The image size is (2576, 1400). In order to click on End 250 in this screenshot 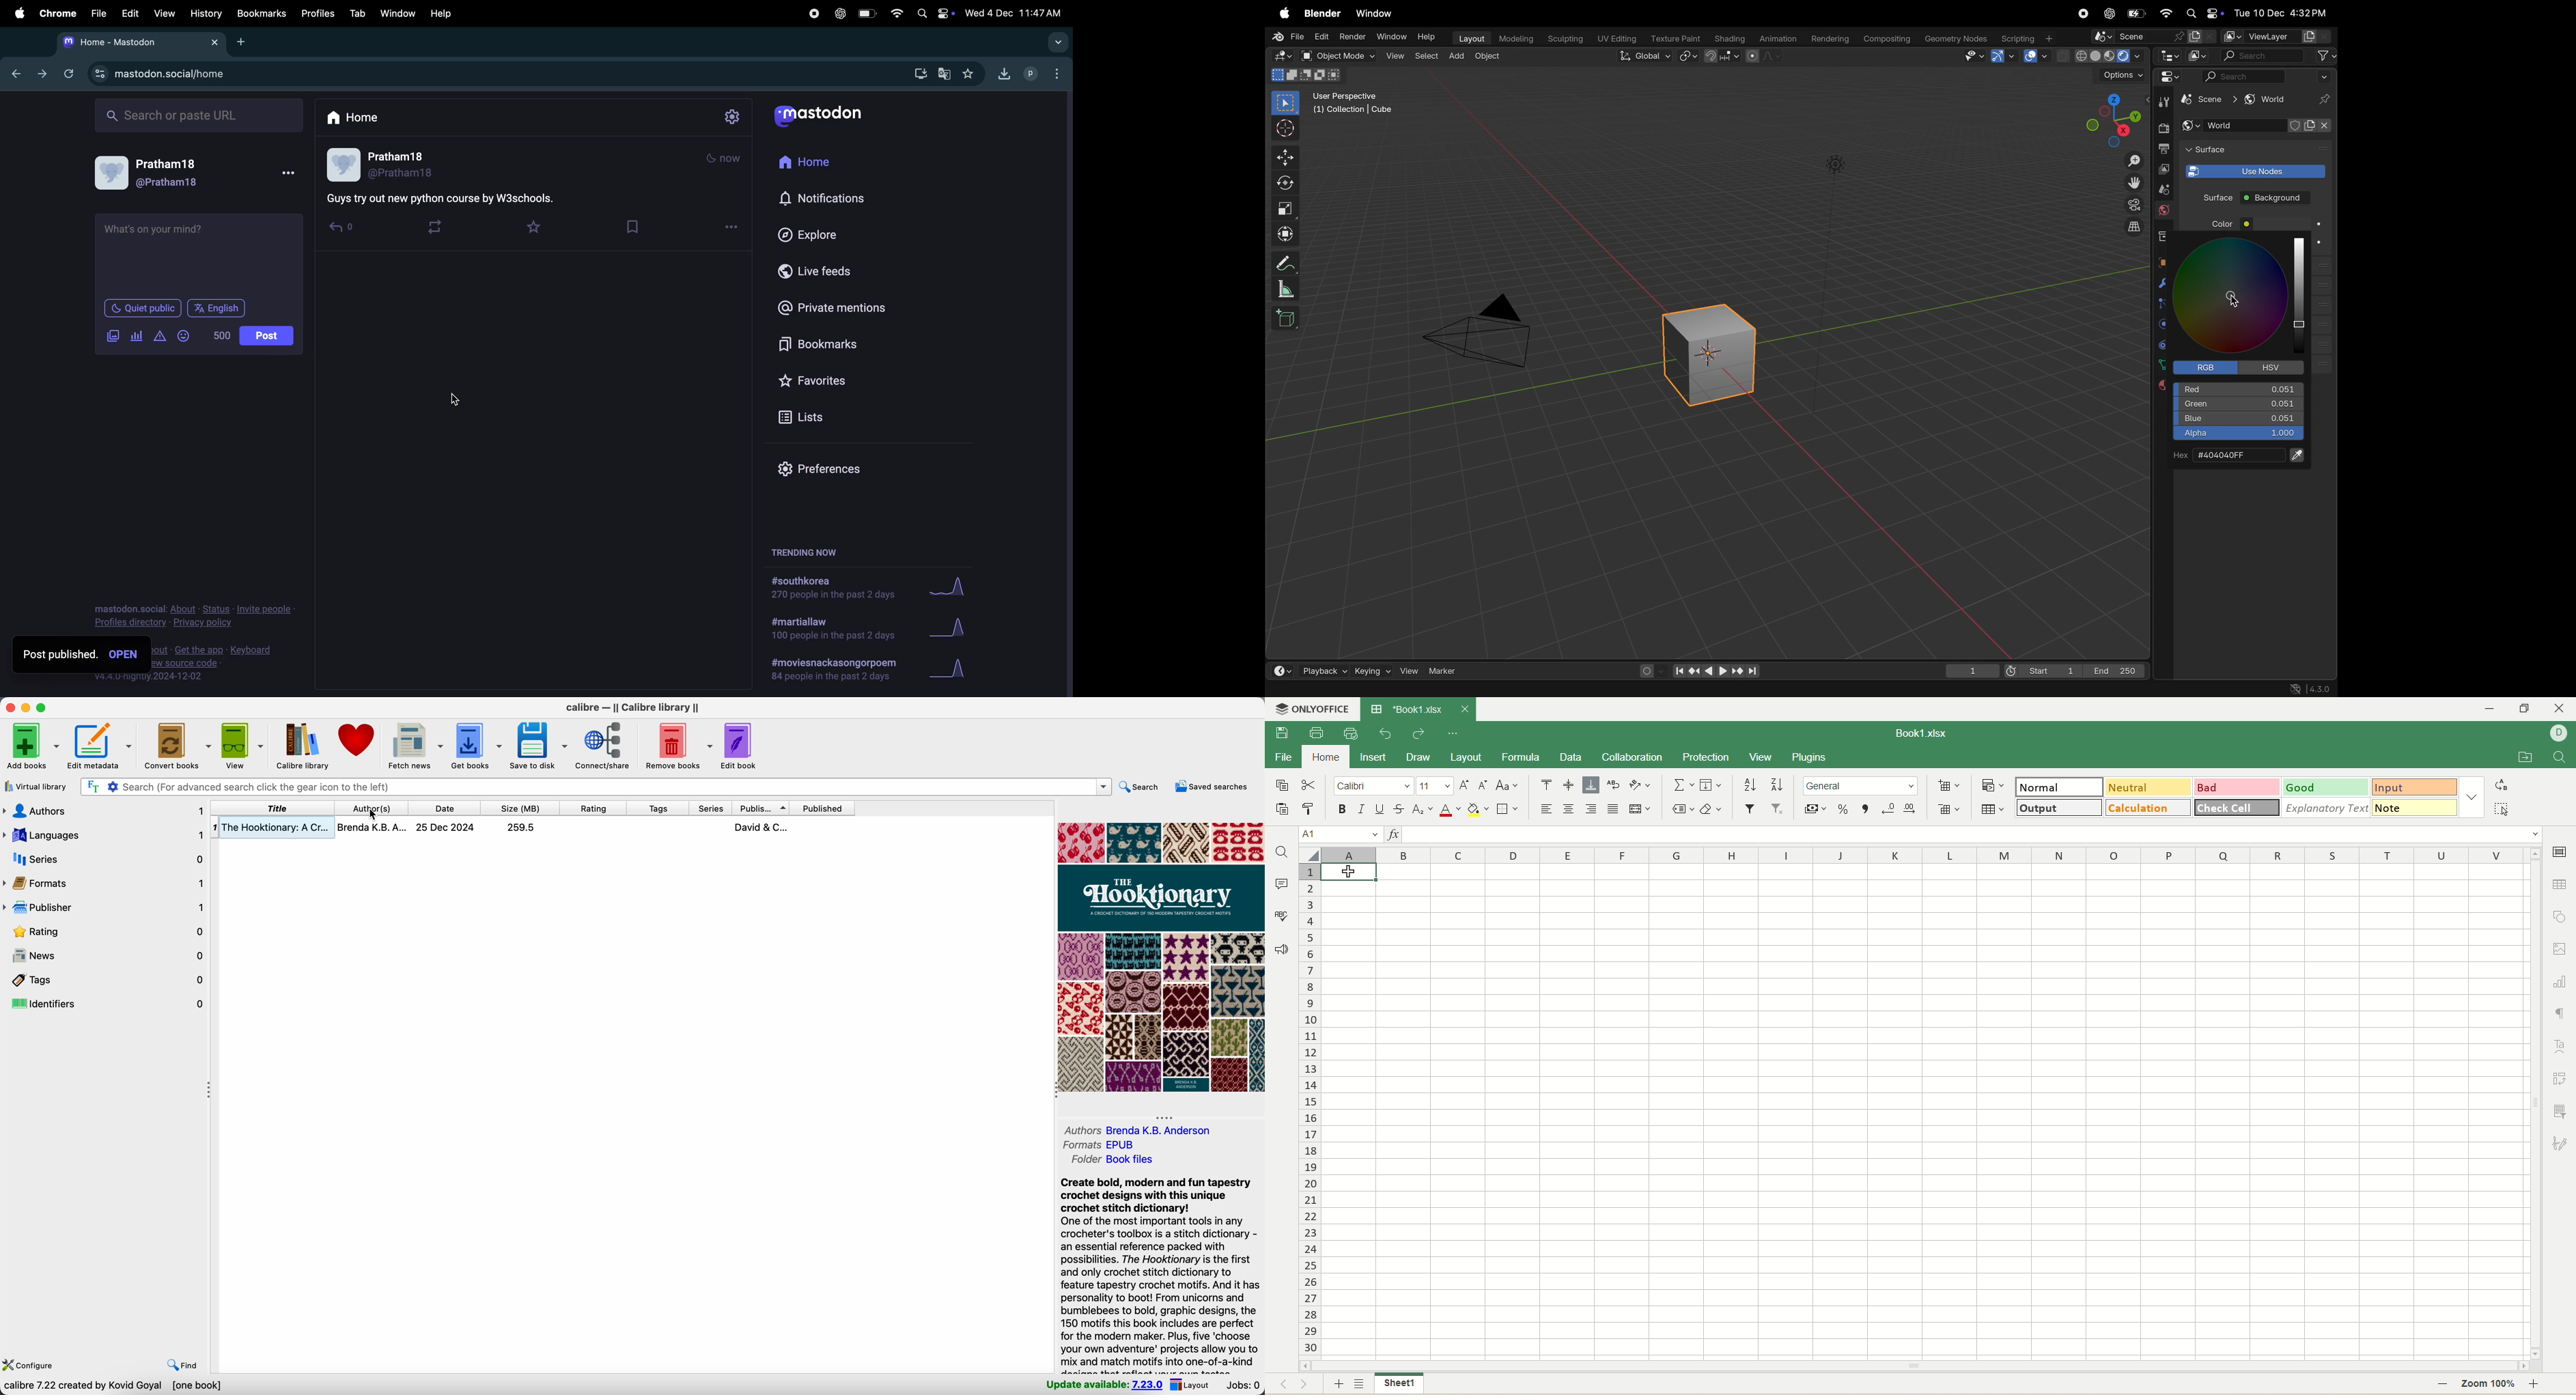, I will do `click(2116, 671)`.